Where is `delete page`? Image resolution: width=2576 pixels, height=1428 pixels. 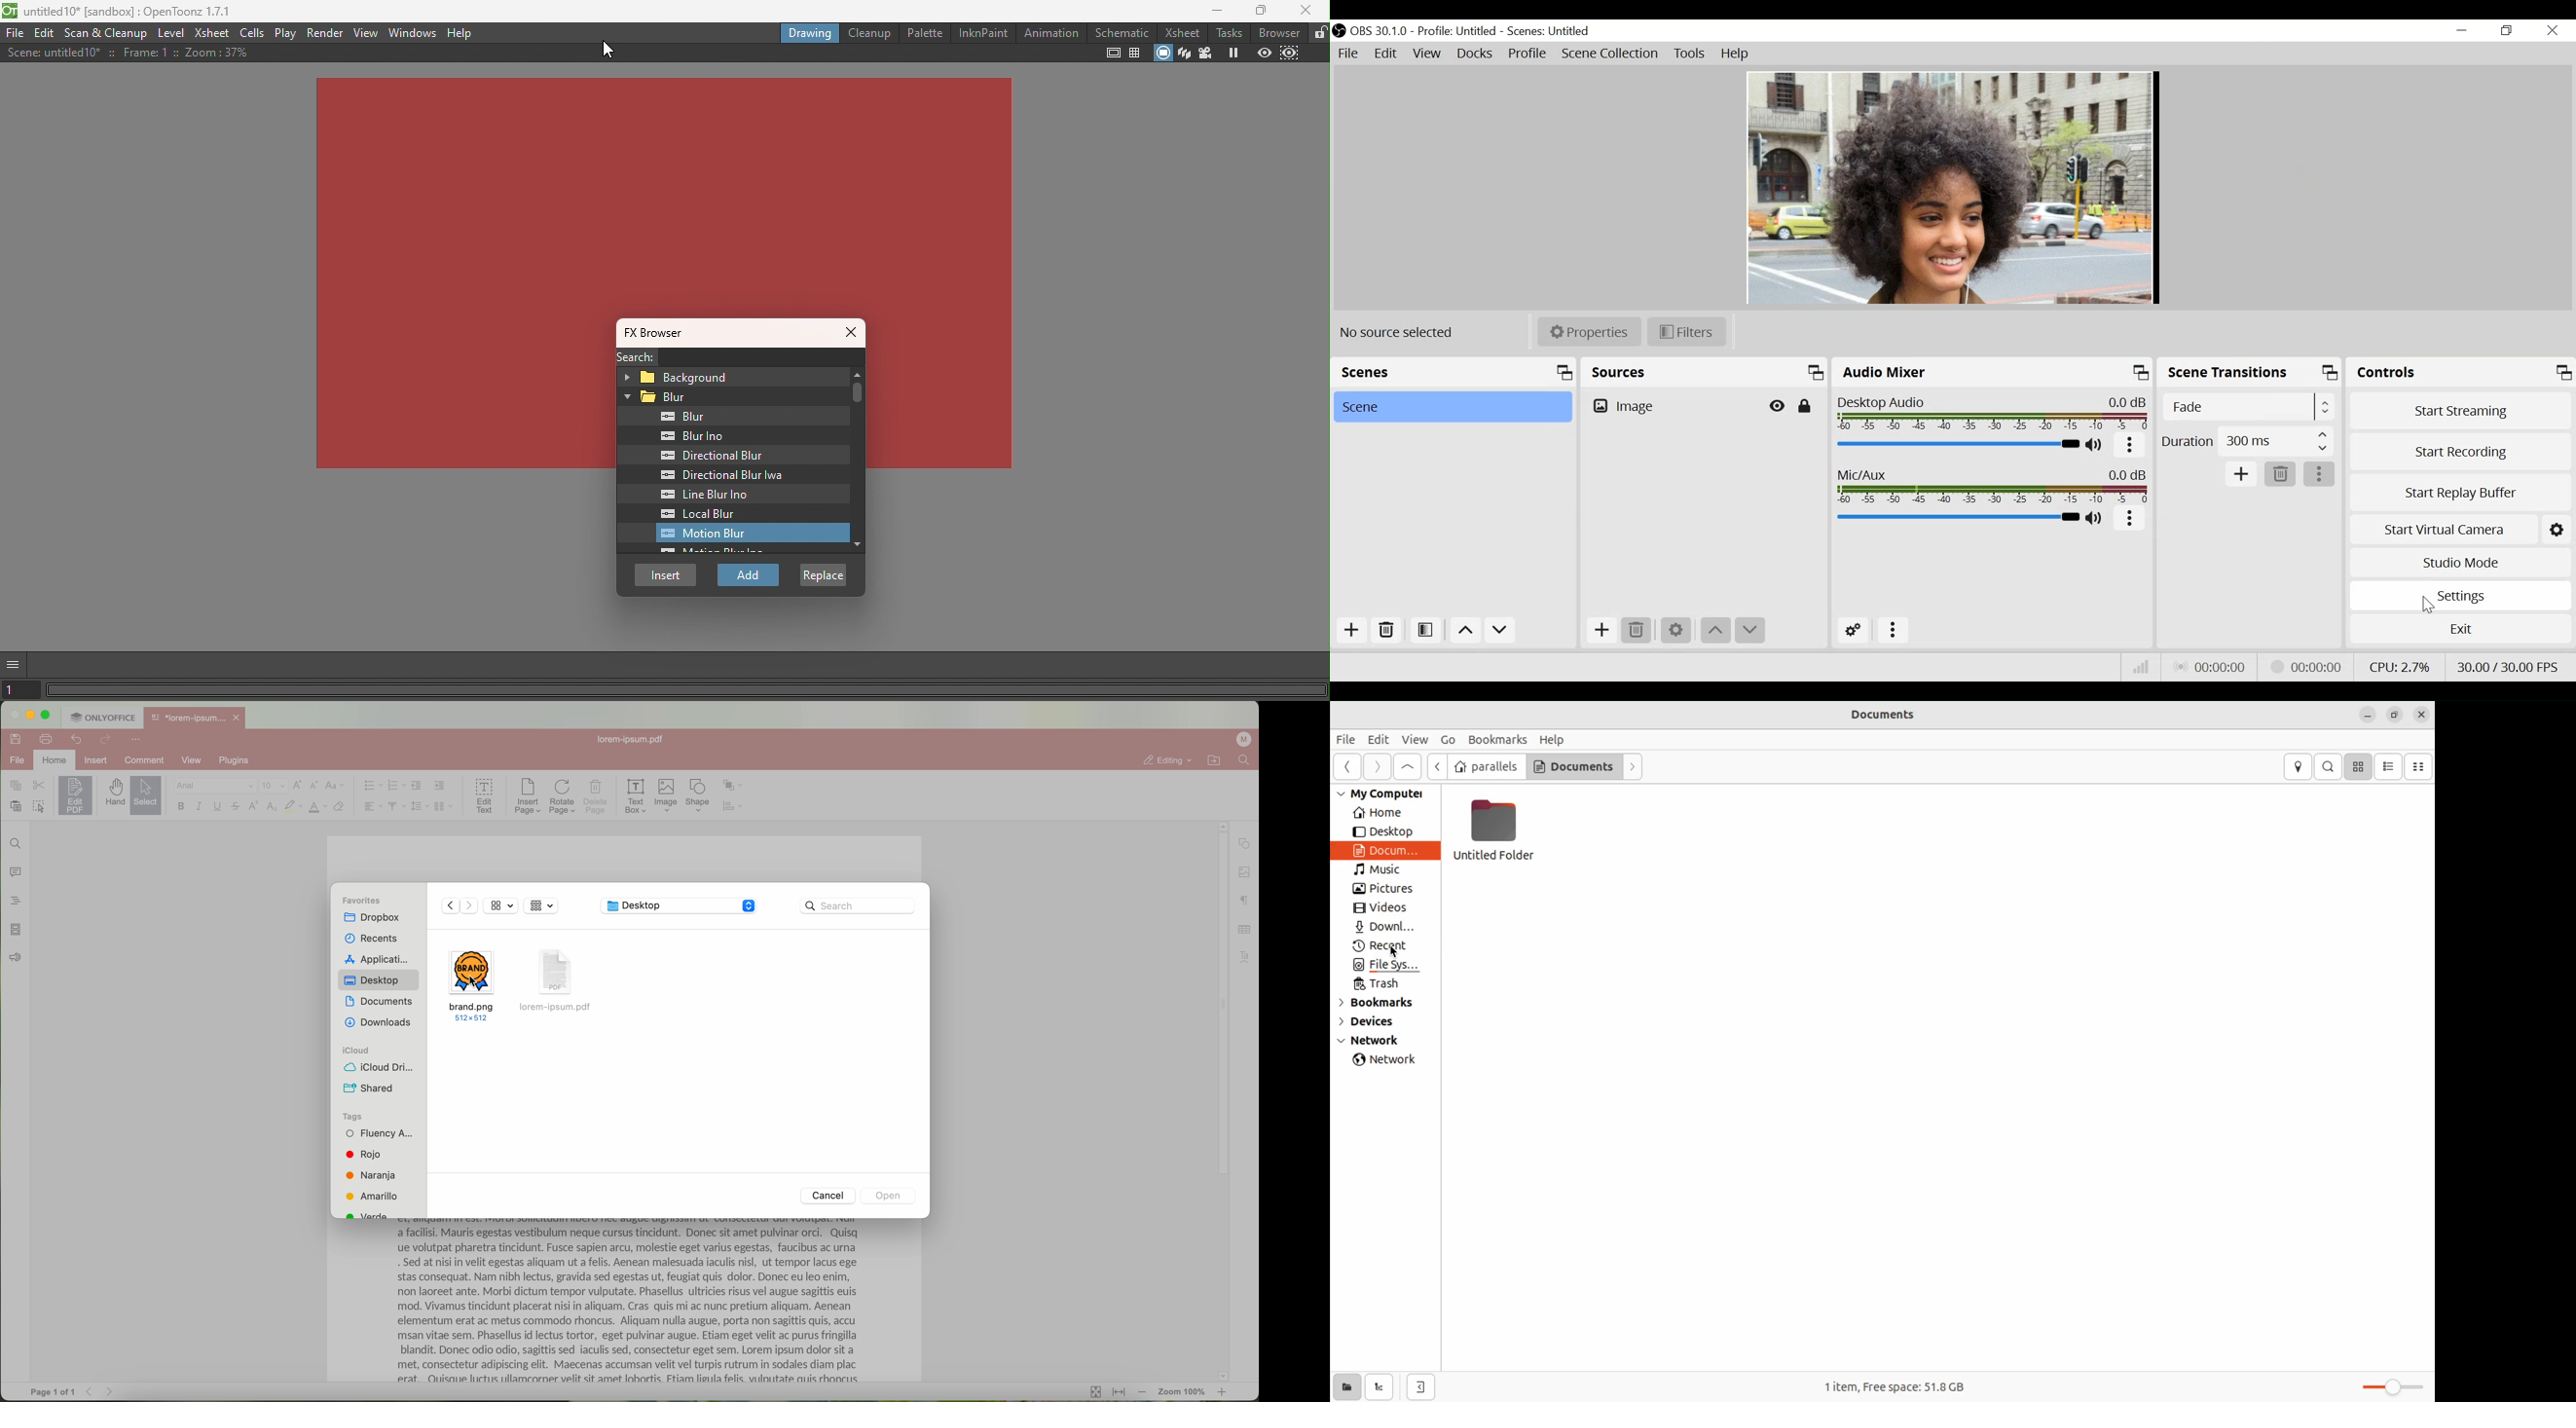 delete page is located at coordinates (596, 798).